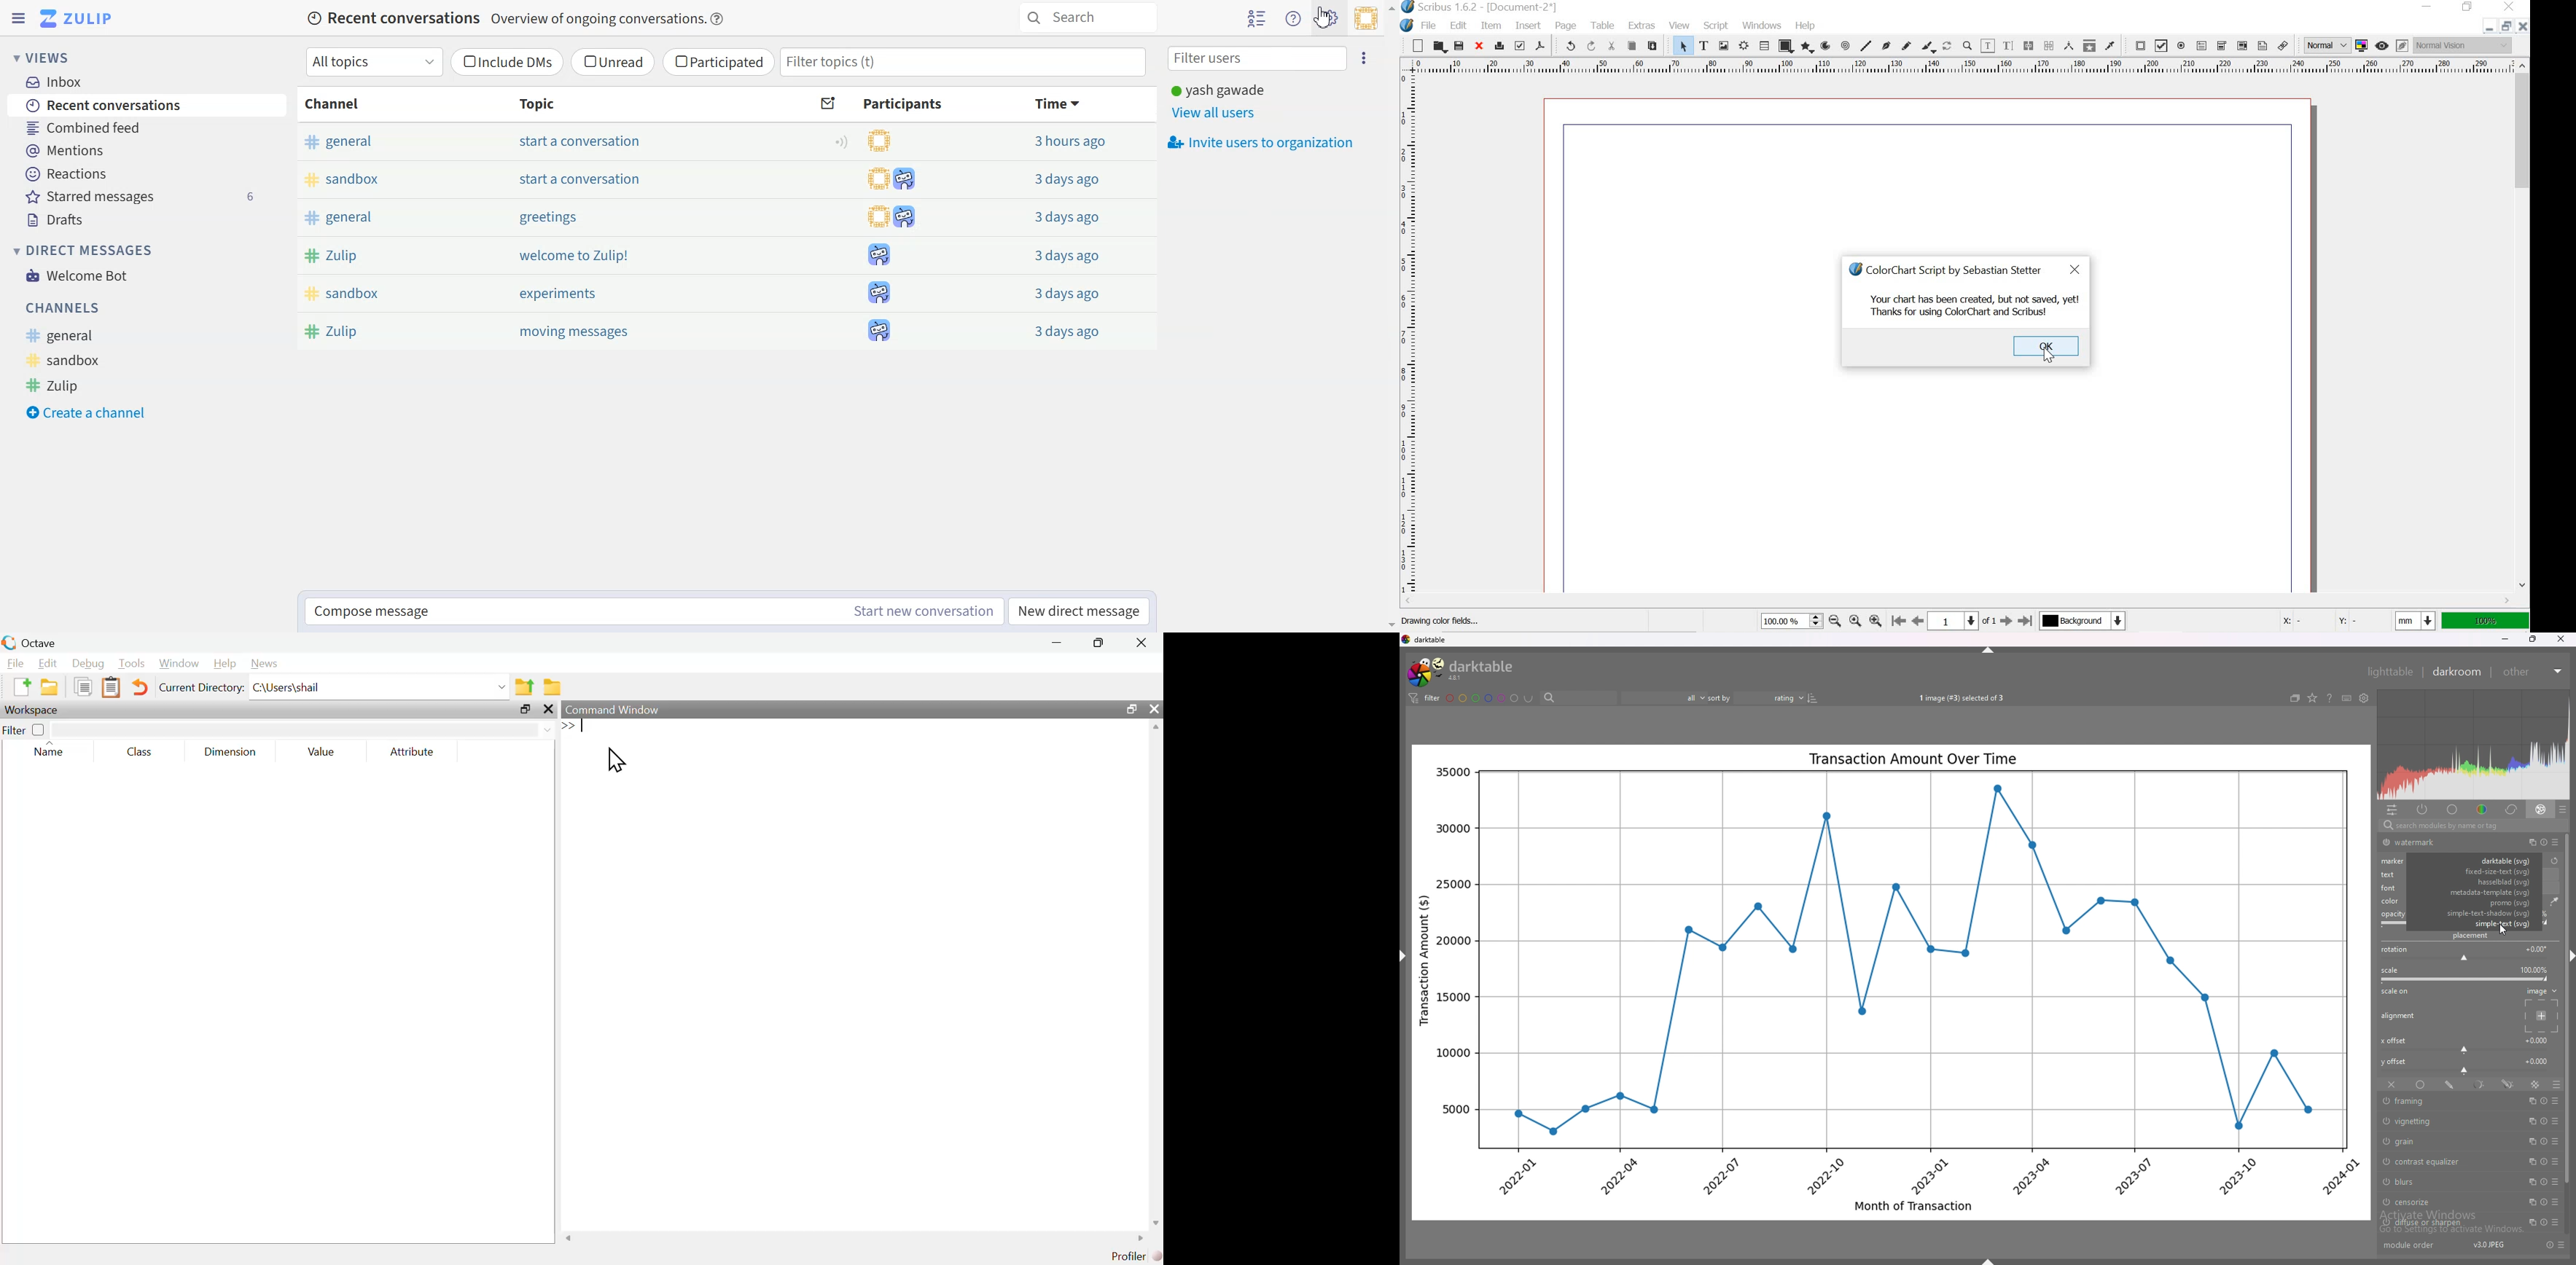 The height and width of the screenshot is (1288, 2576). What do you see at coordinates (2415, 1246) in the screenshot?
I see `module order` at bounding box center [2415, 1246].